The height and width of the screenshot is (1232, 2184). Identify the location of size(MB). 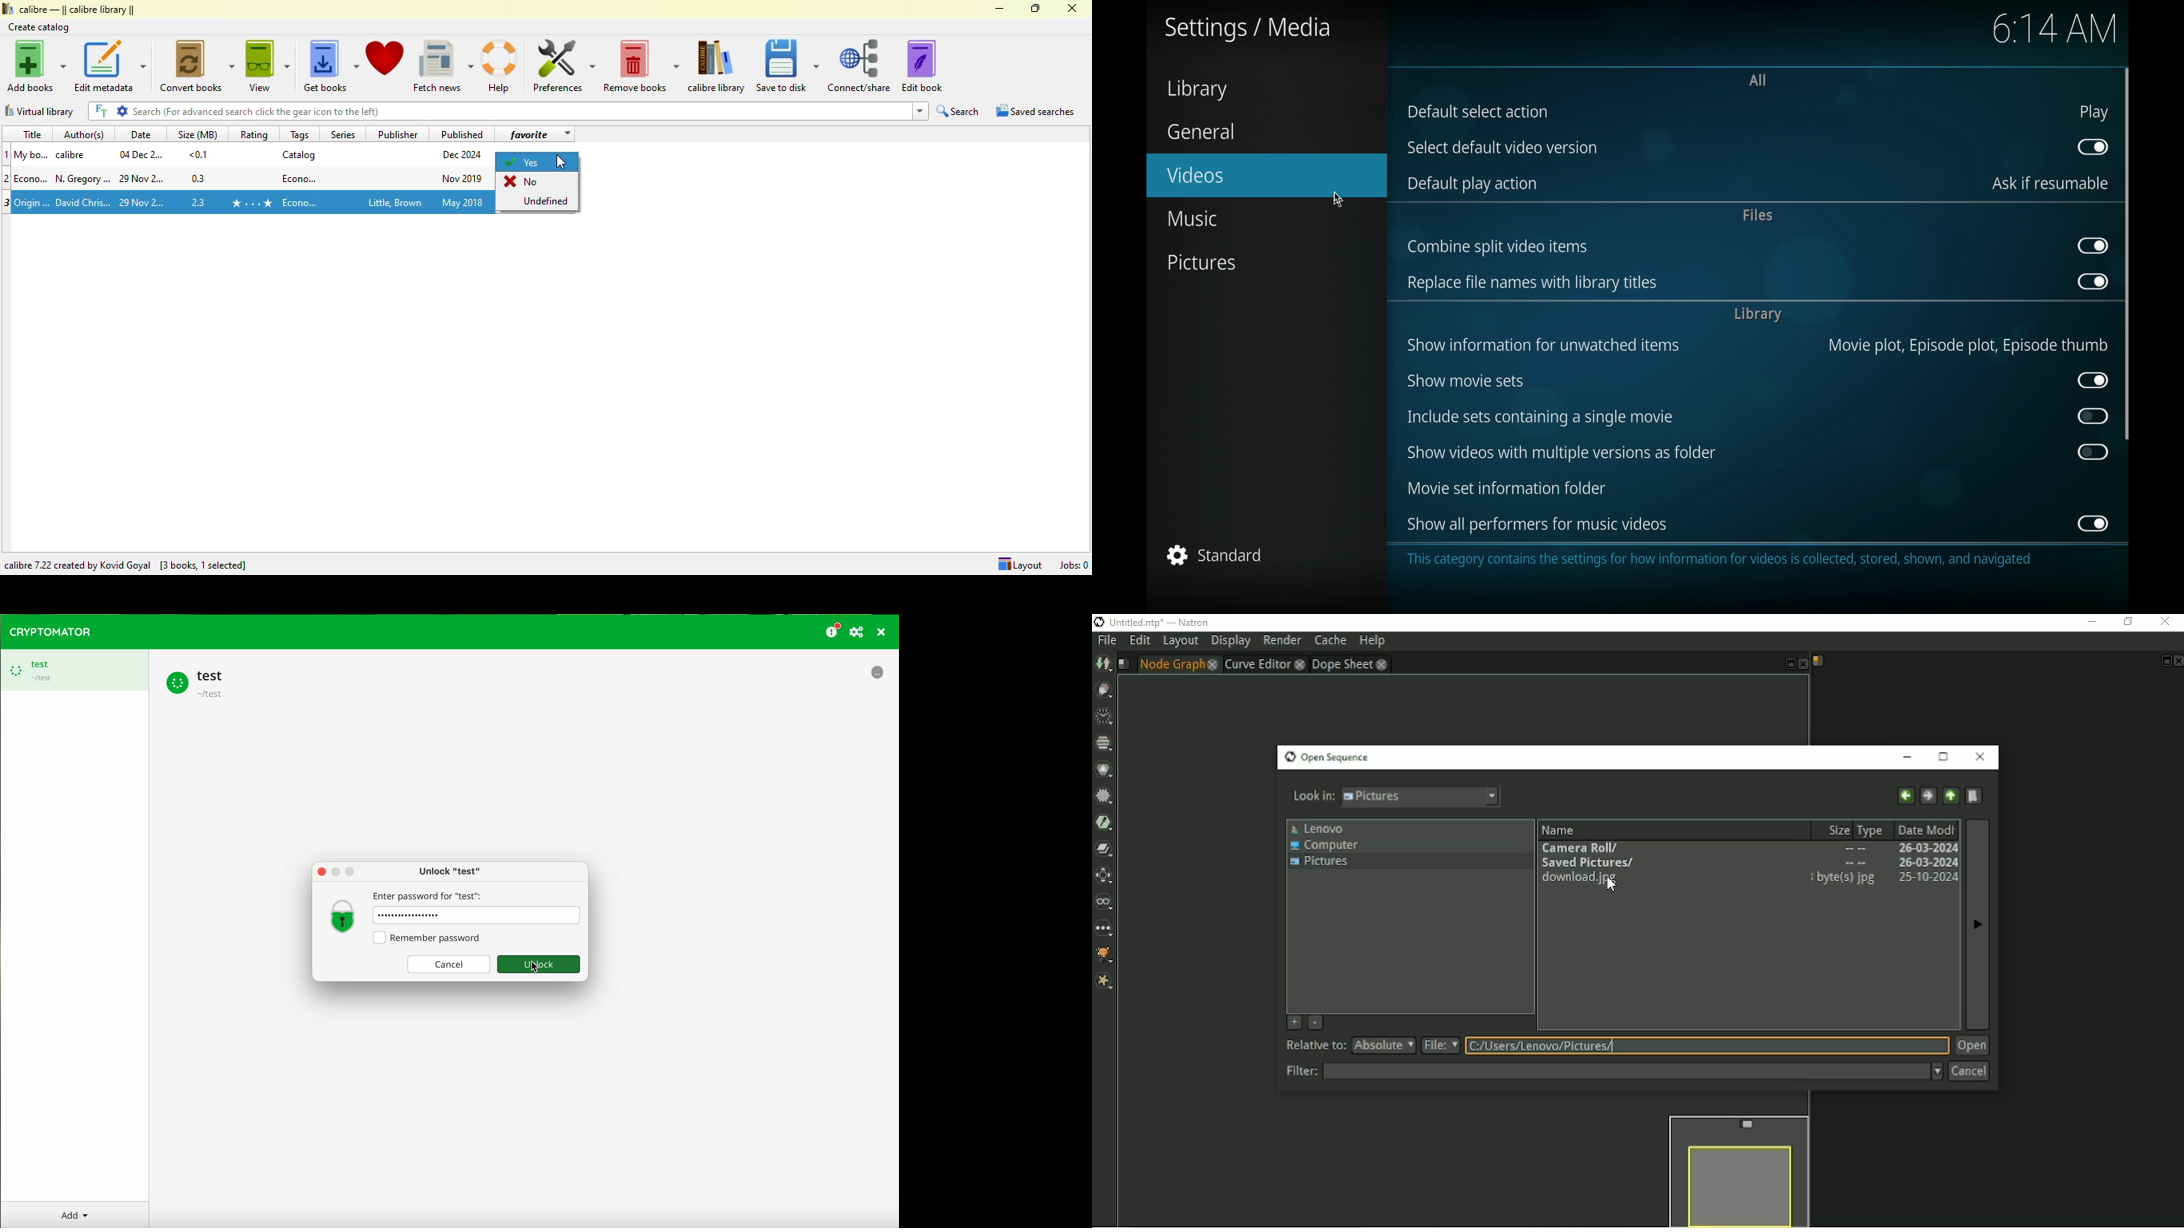
(197, 134).